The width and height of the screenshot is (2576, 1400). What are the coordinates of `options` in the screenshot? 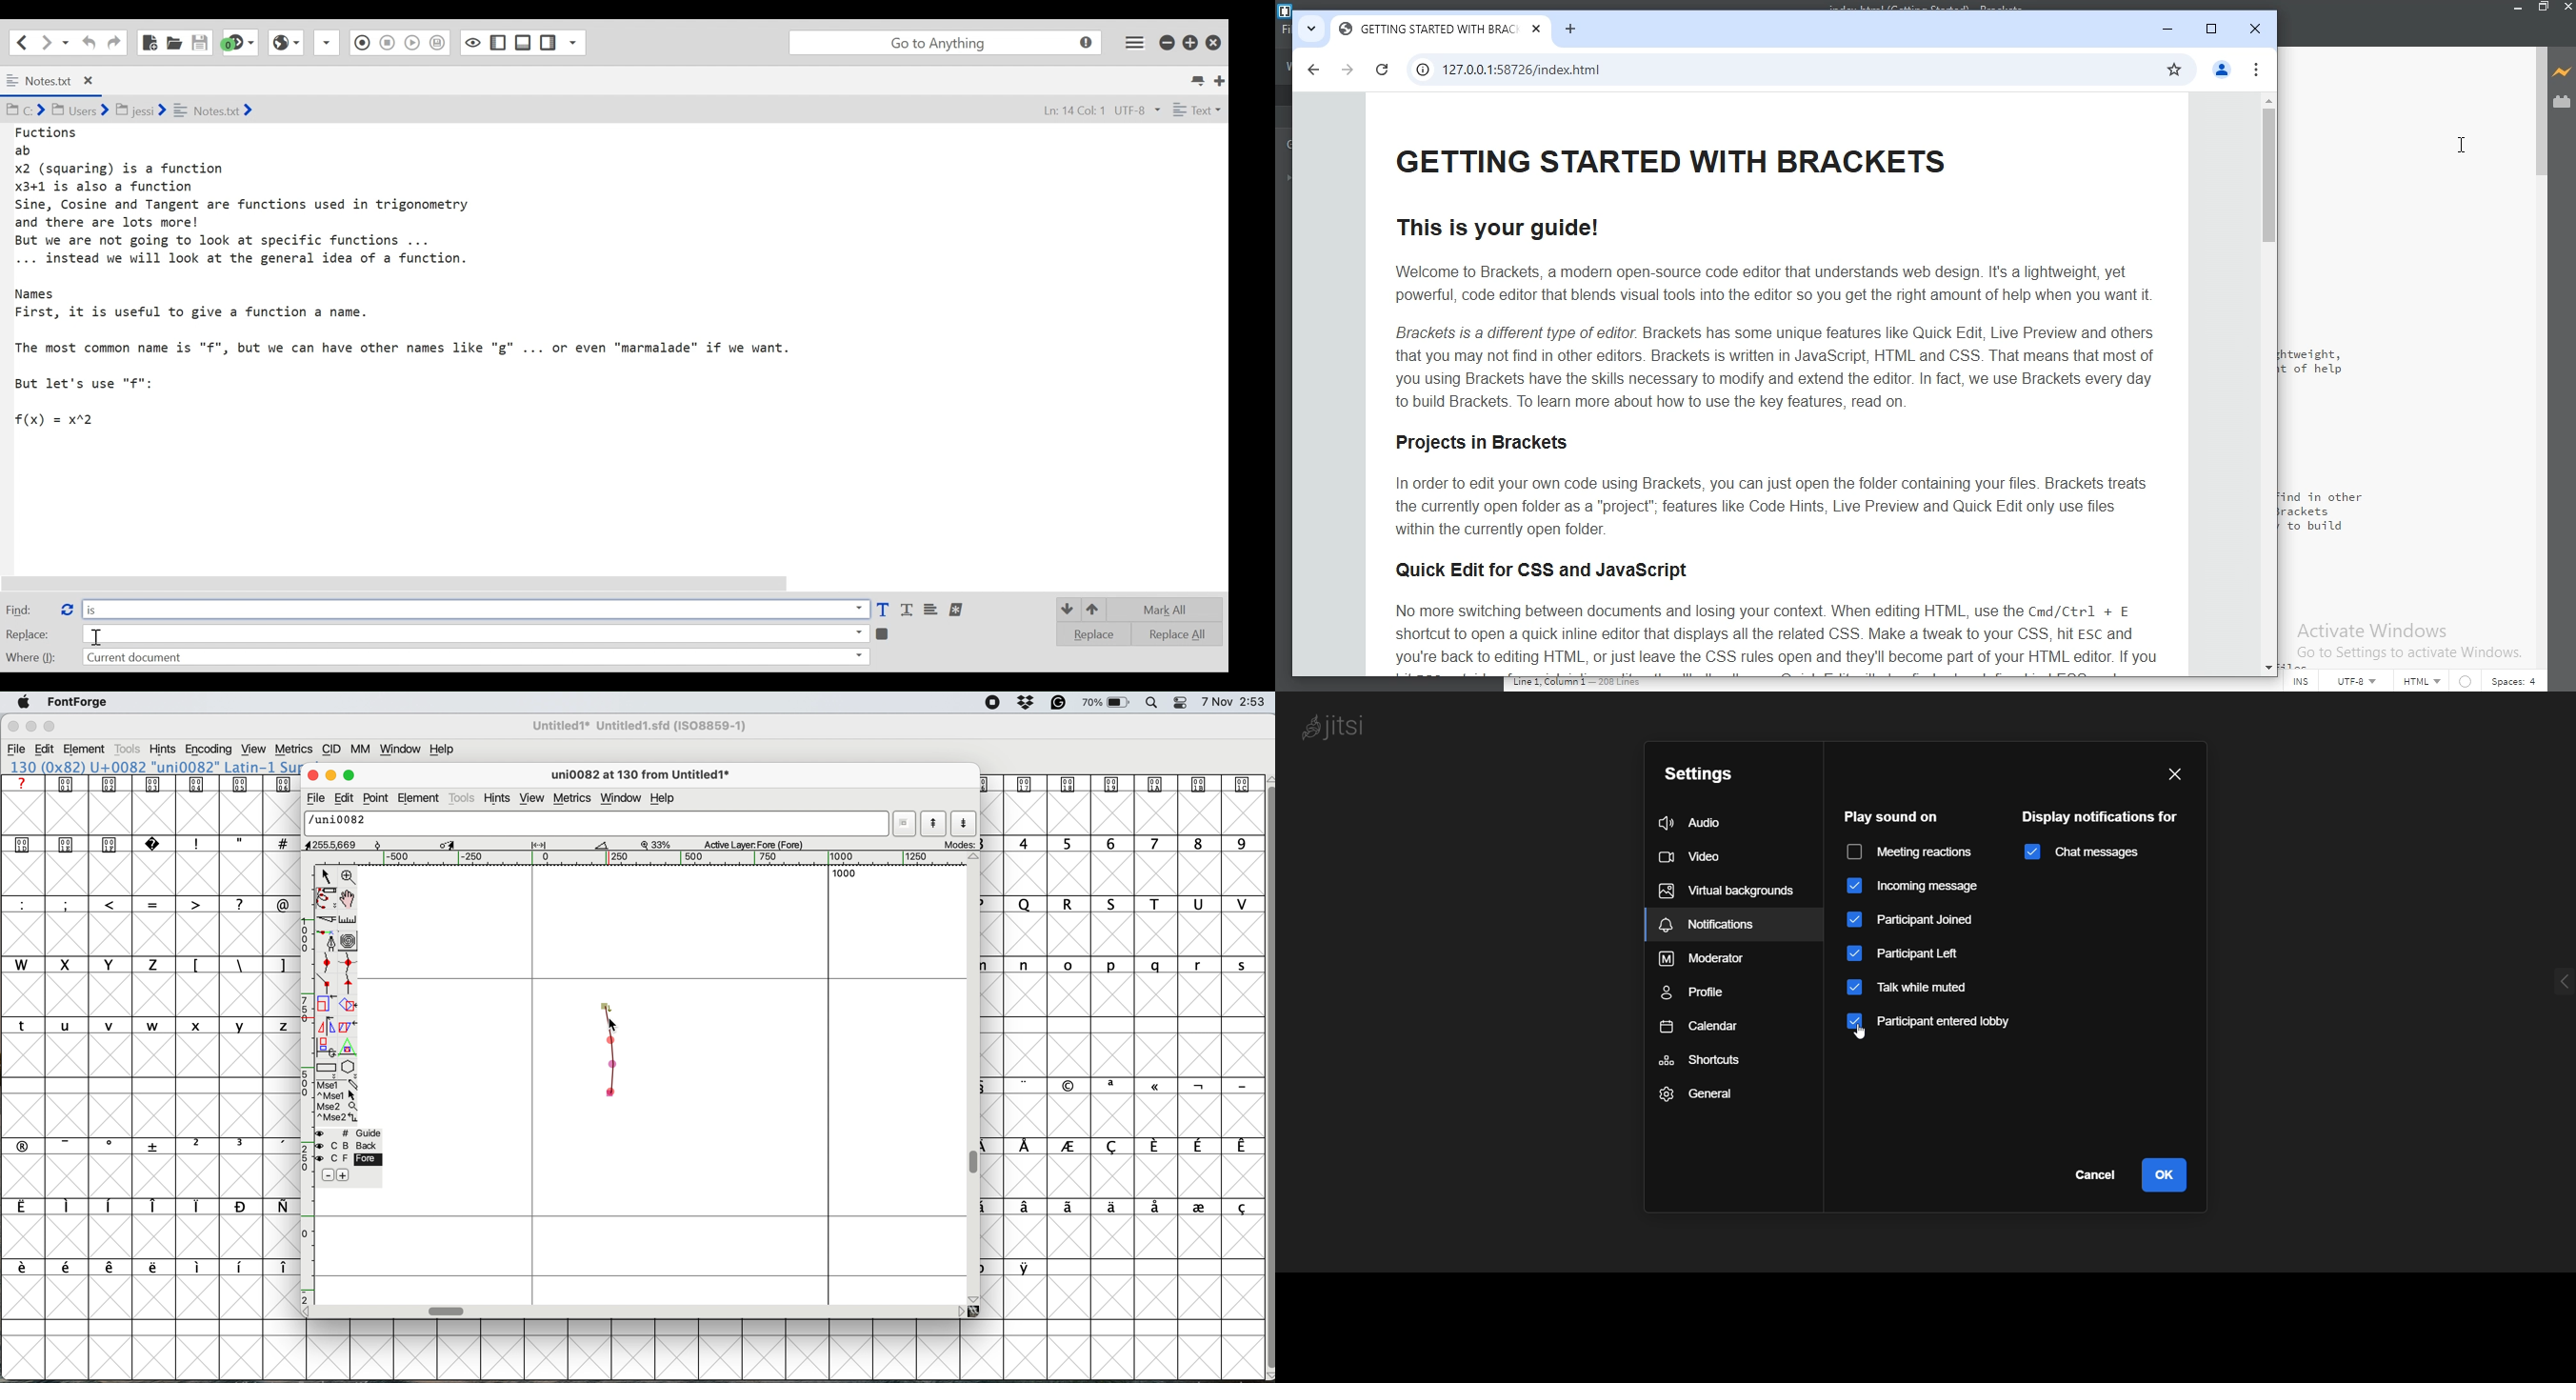 It's located at (2259, 71).